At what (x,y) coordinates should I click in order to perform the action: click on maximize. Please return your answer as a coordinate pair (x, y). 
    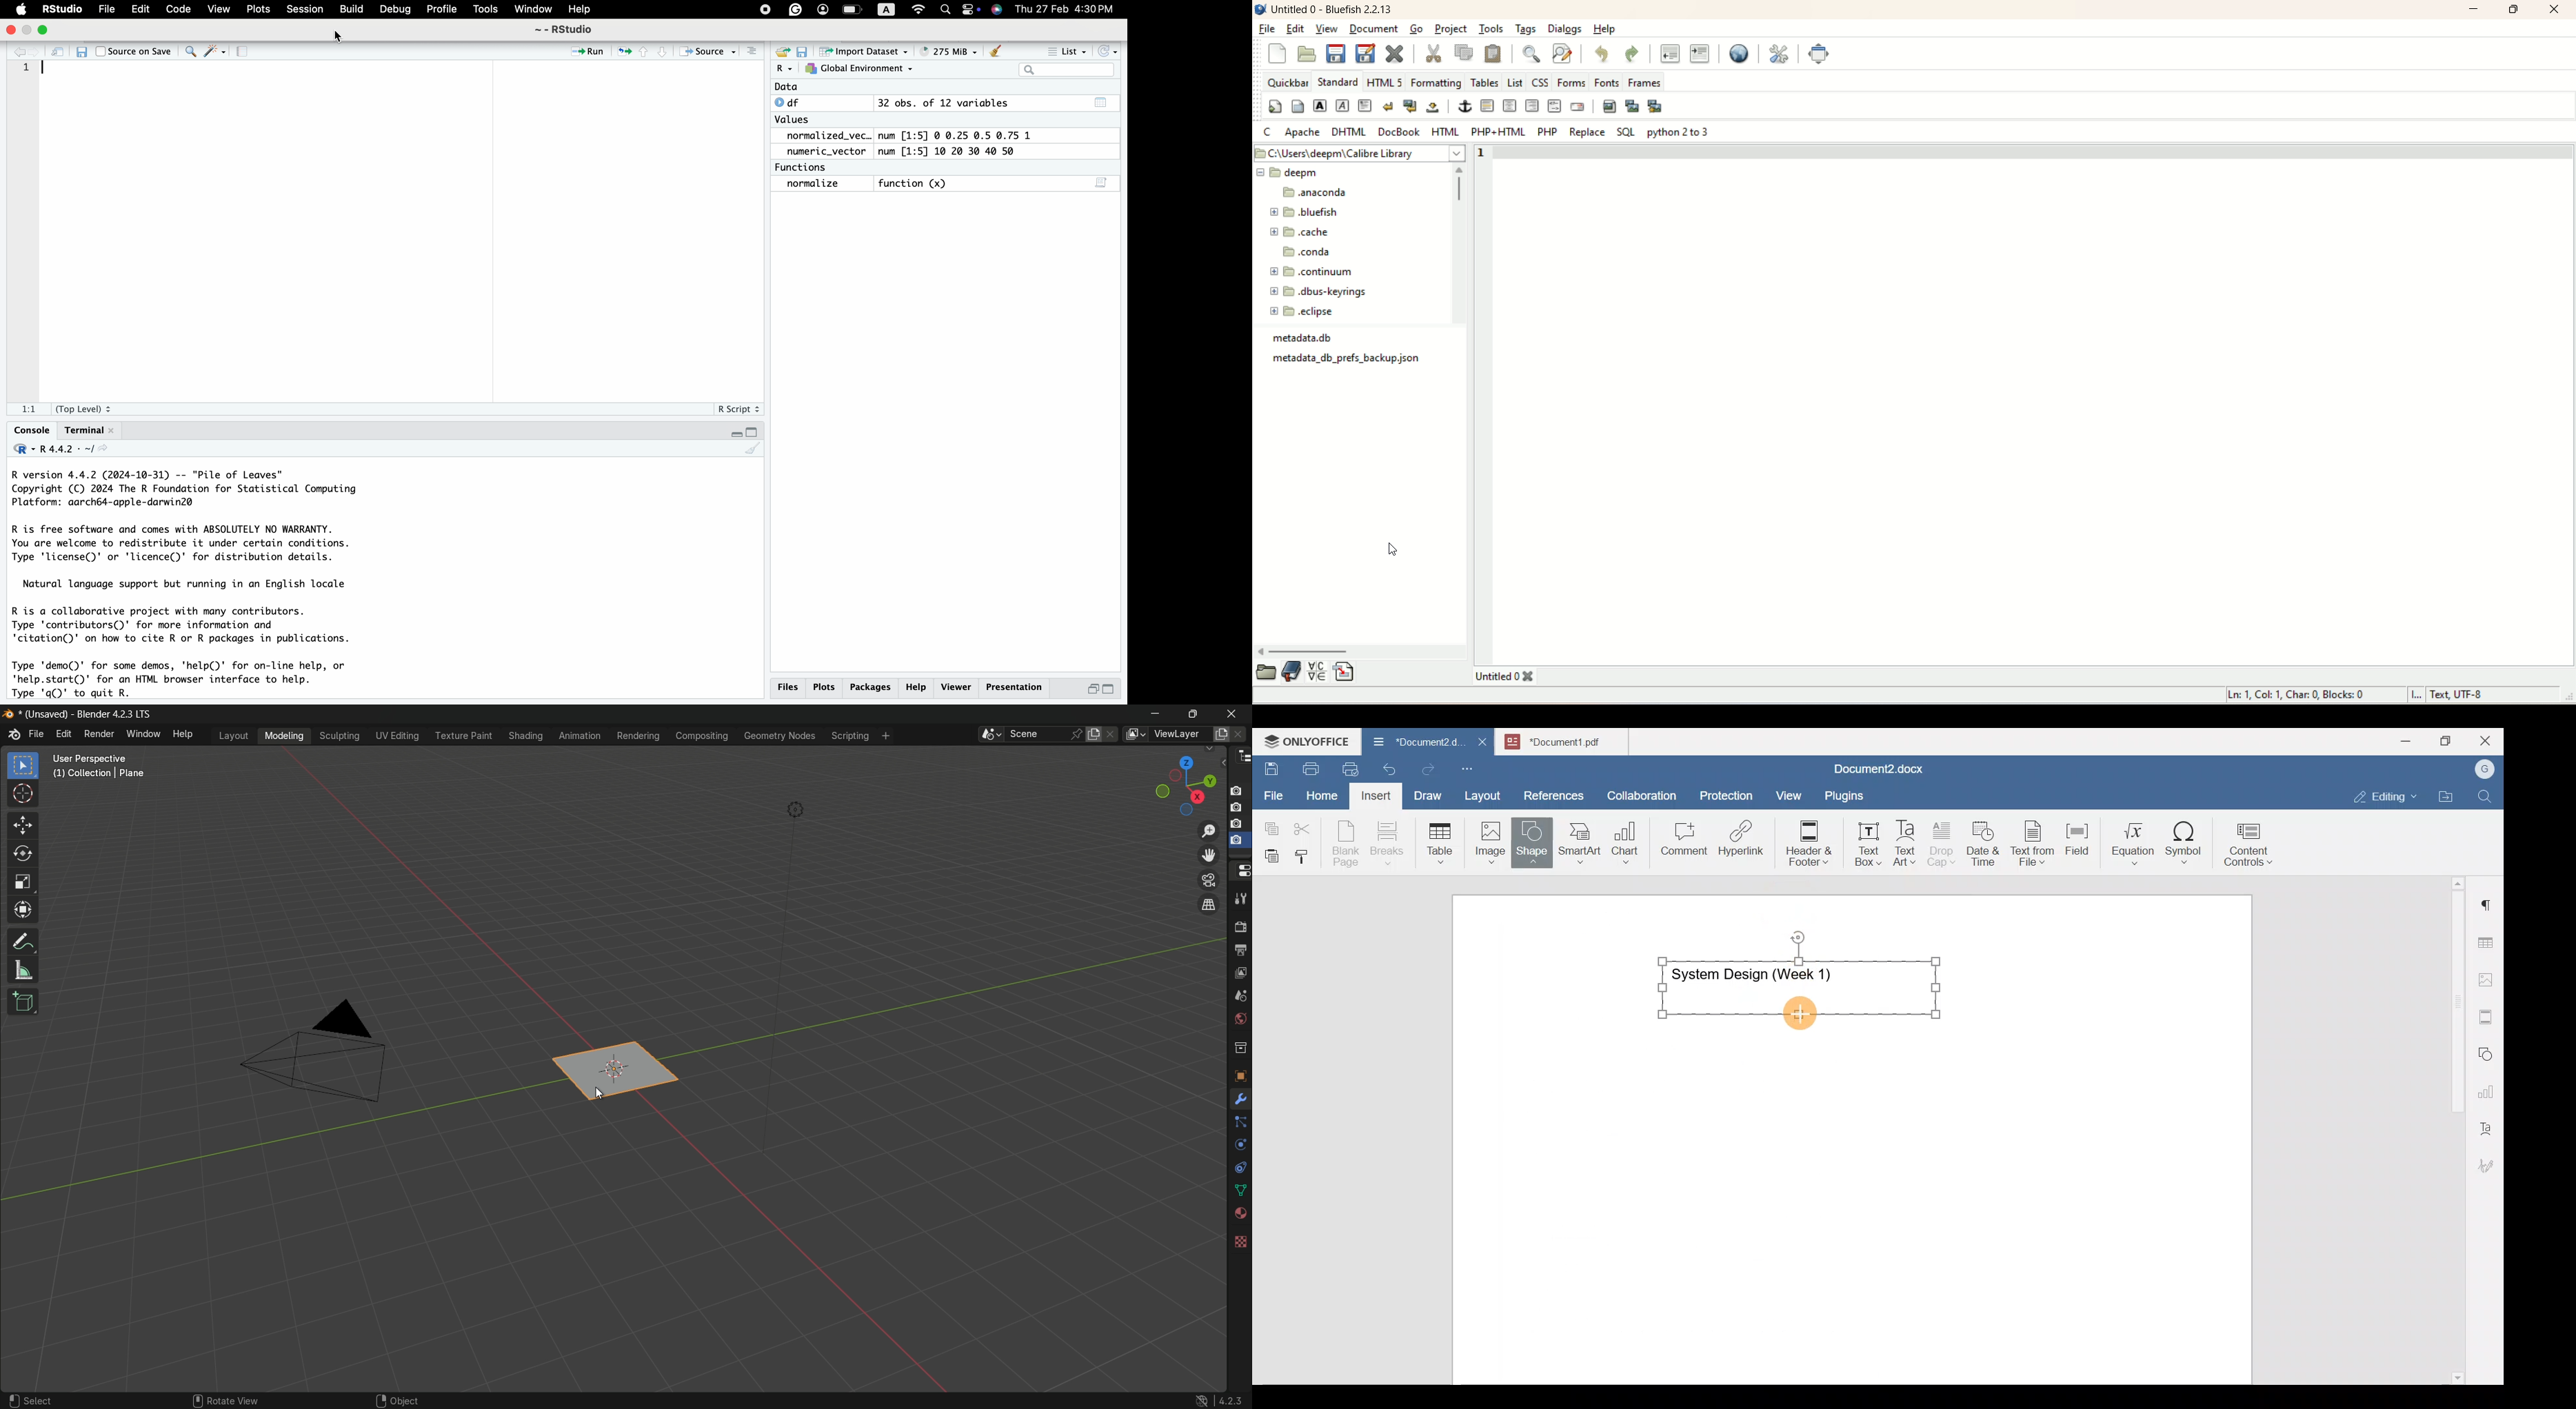
    Looking at the image, I should click on (754, 431).